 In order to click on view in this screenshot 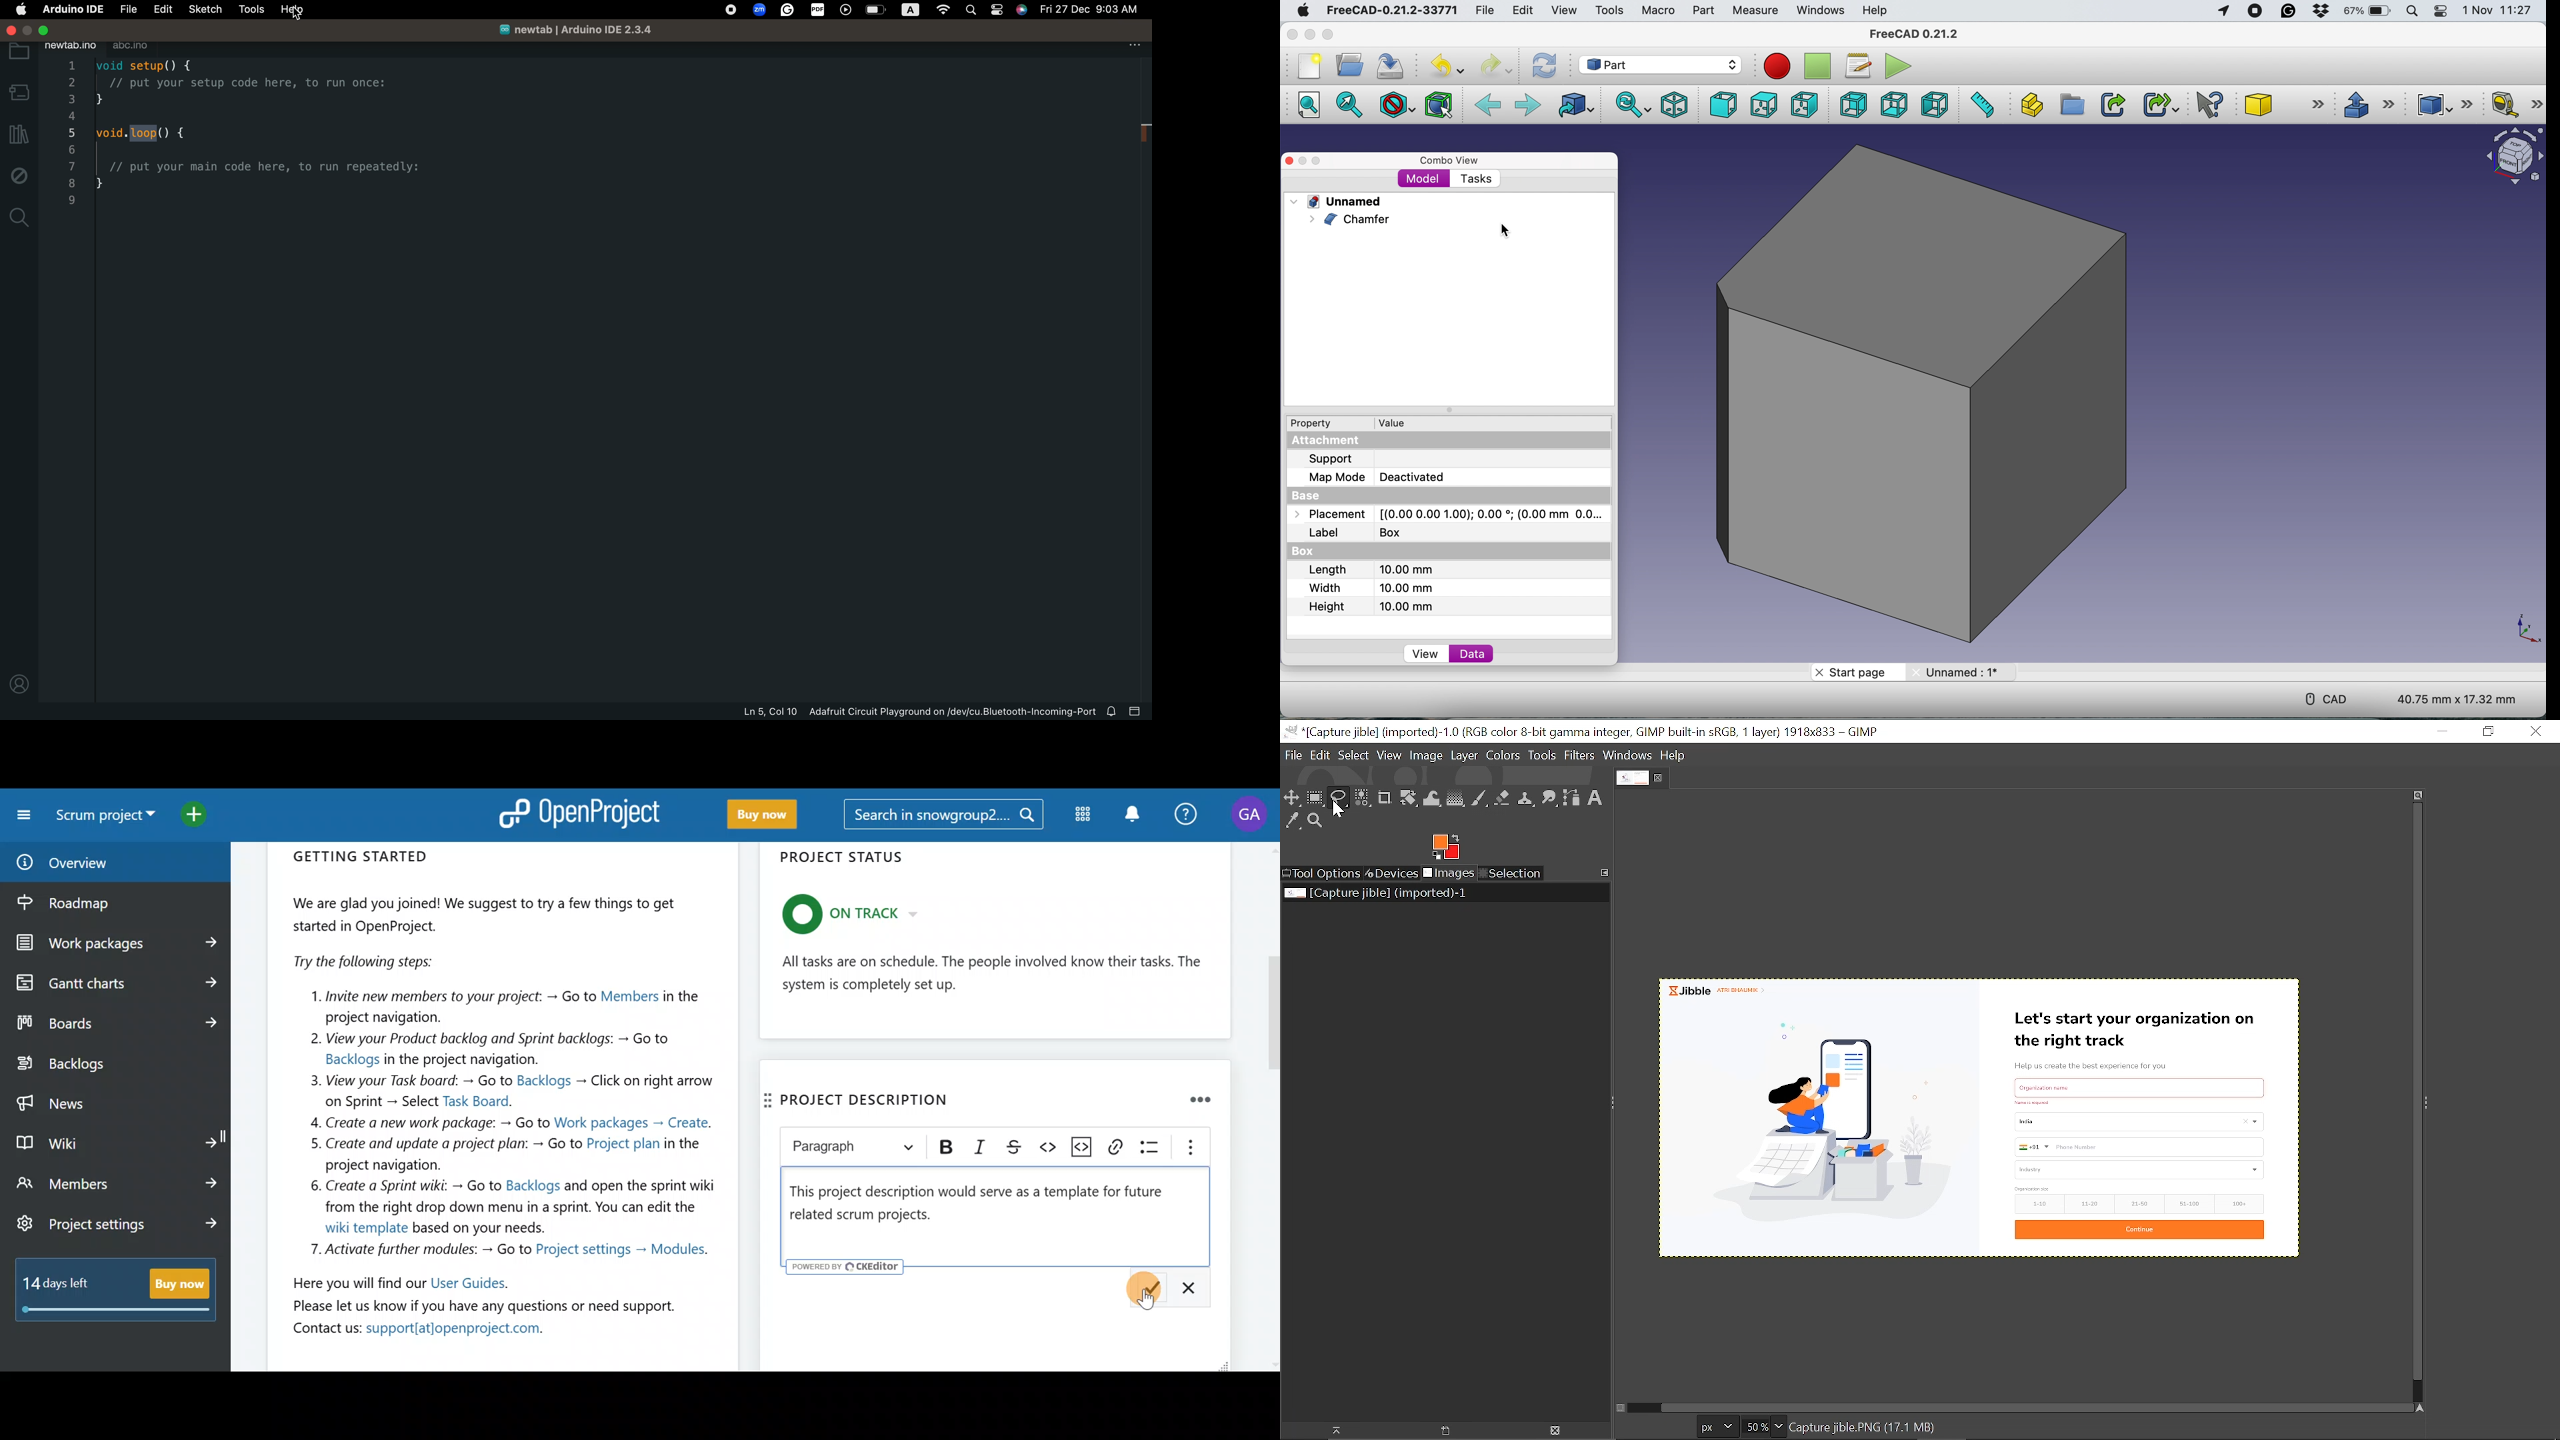, I will do `click(1564, 10)`.